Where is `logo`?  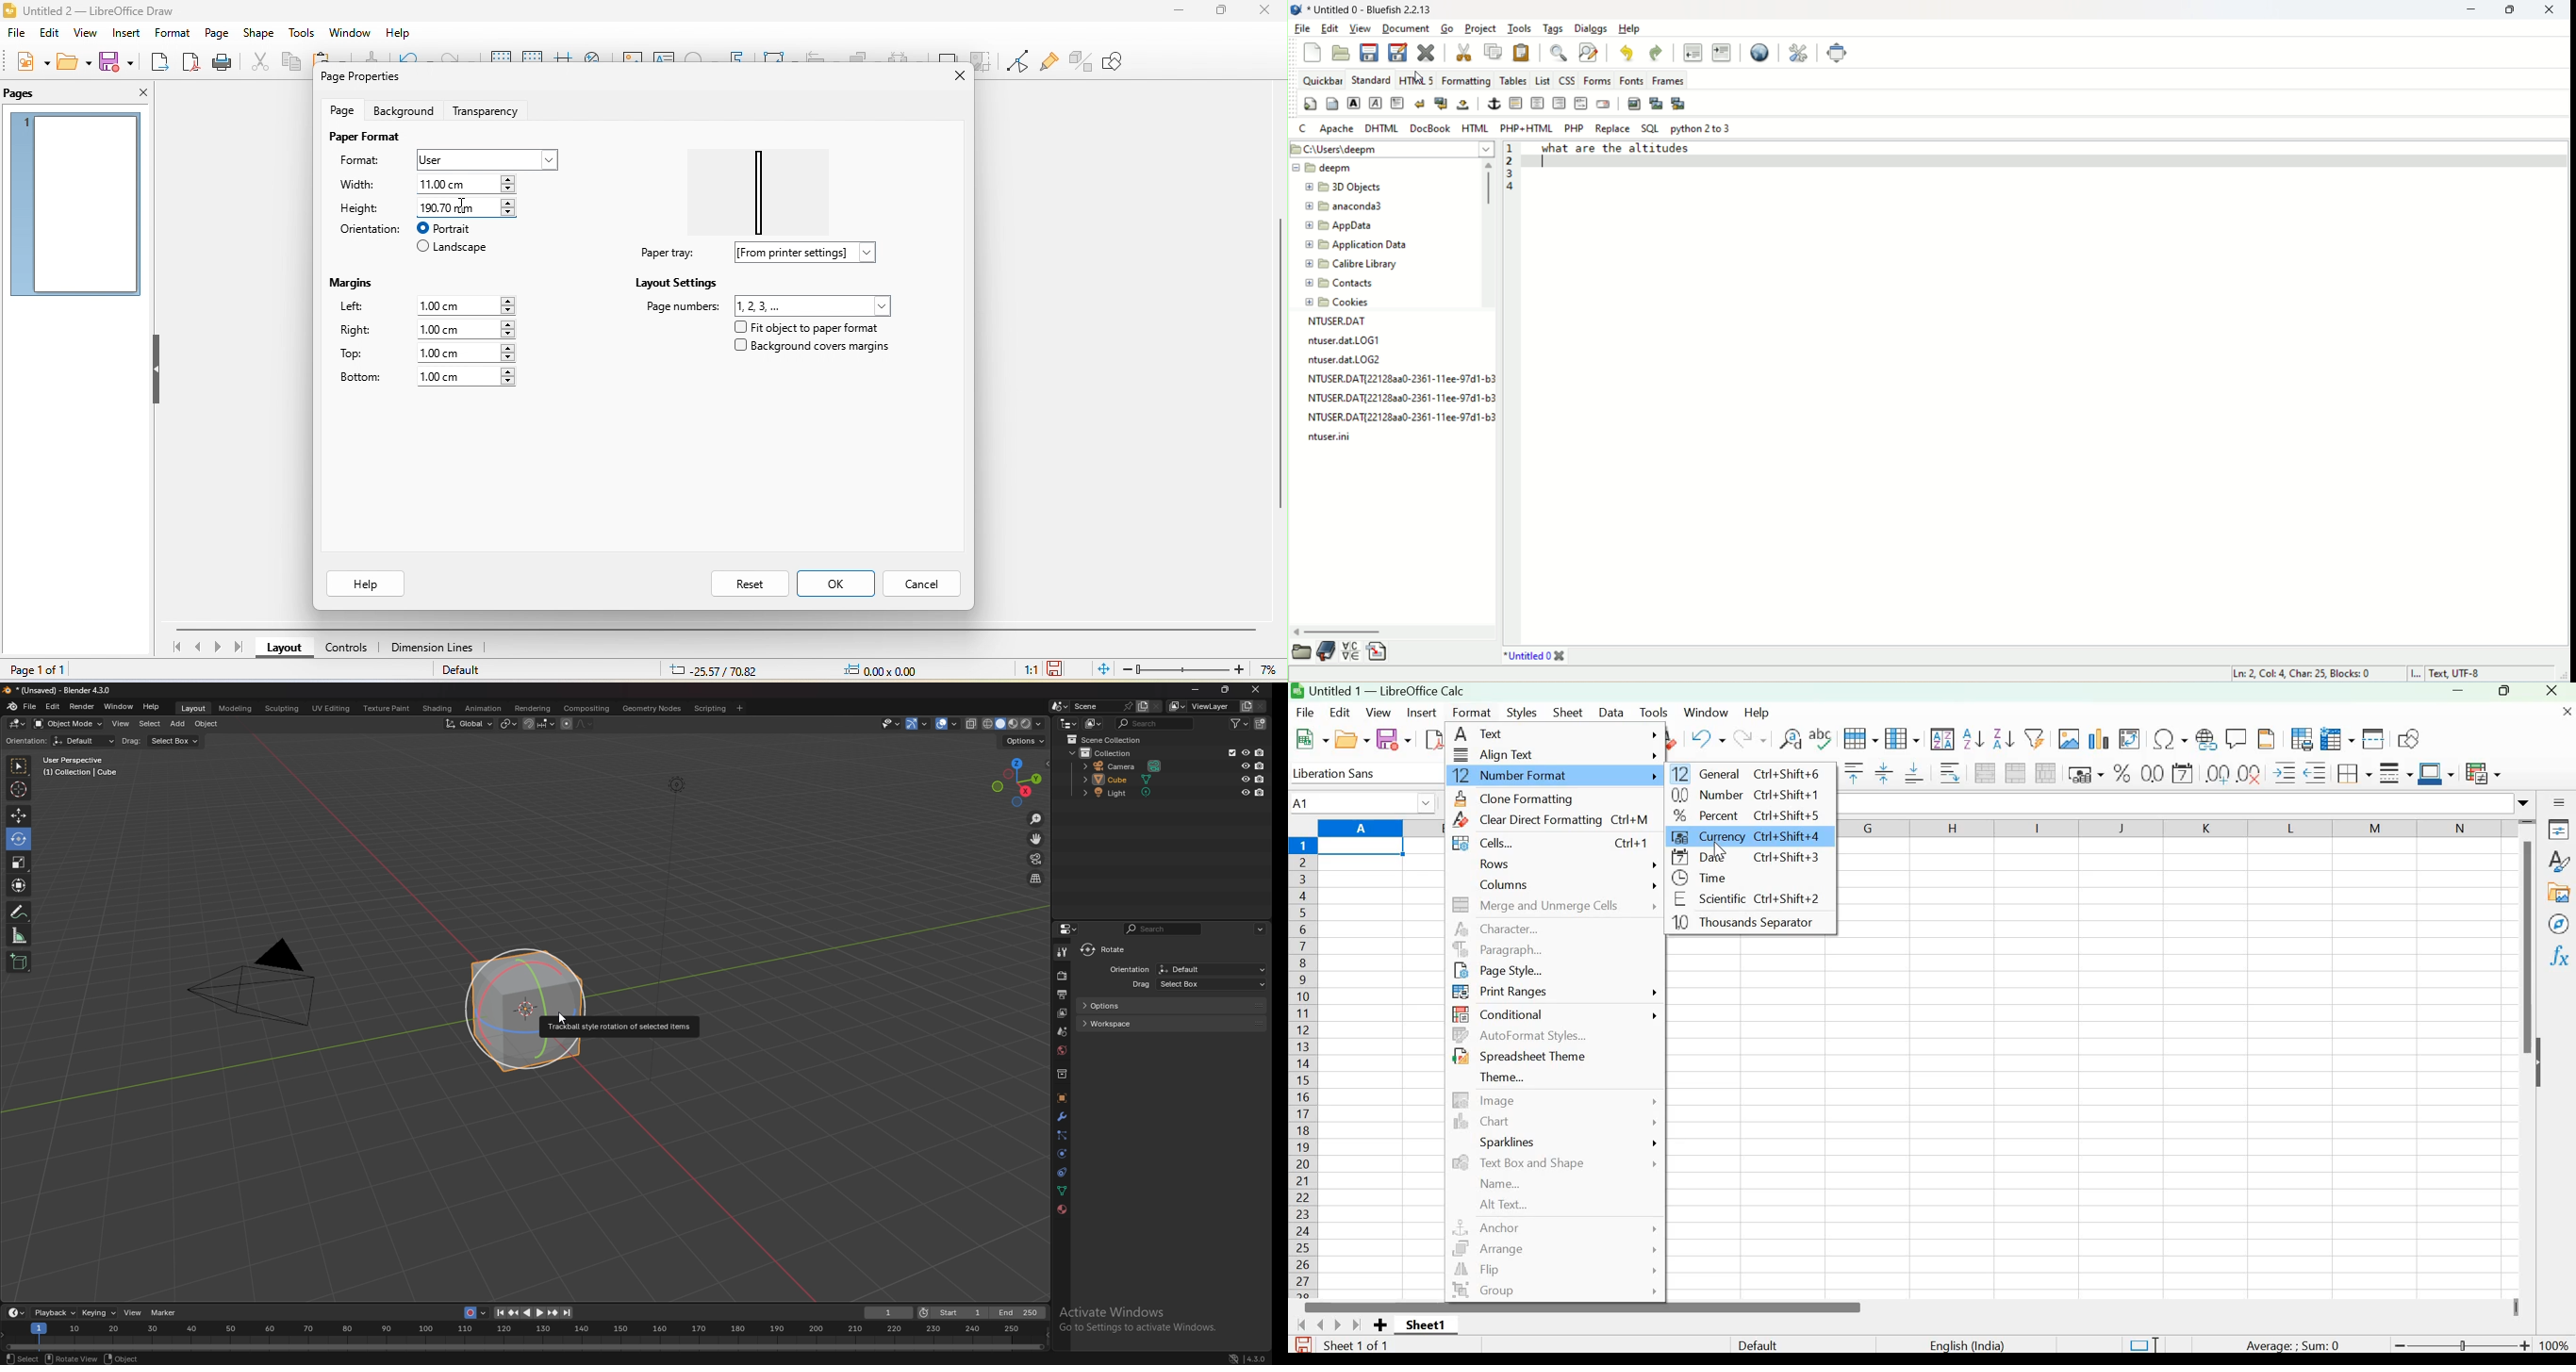
logo is located at coordinates (1296, 9).